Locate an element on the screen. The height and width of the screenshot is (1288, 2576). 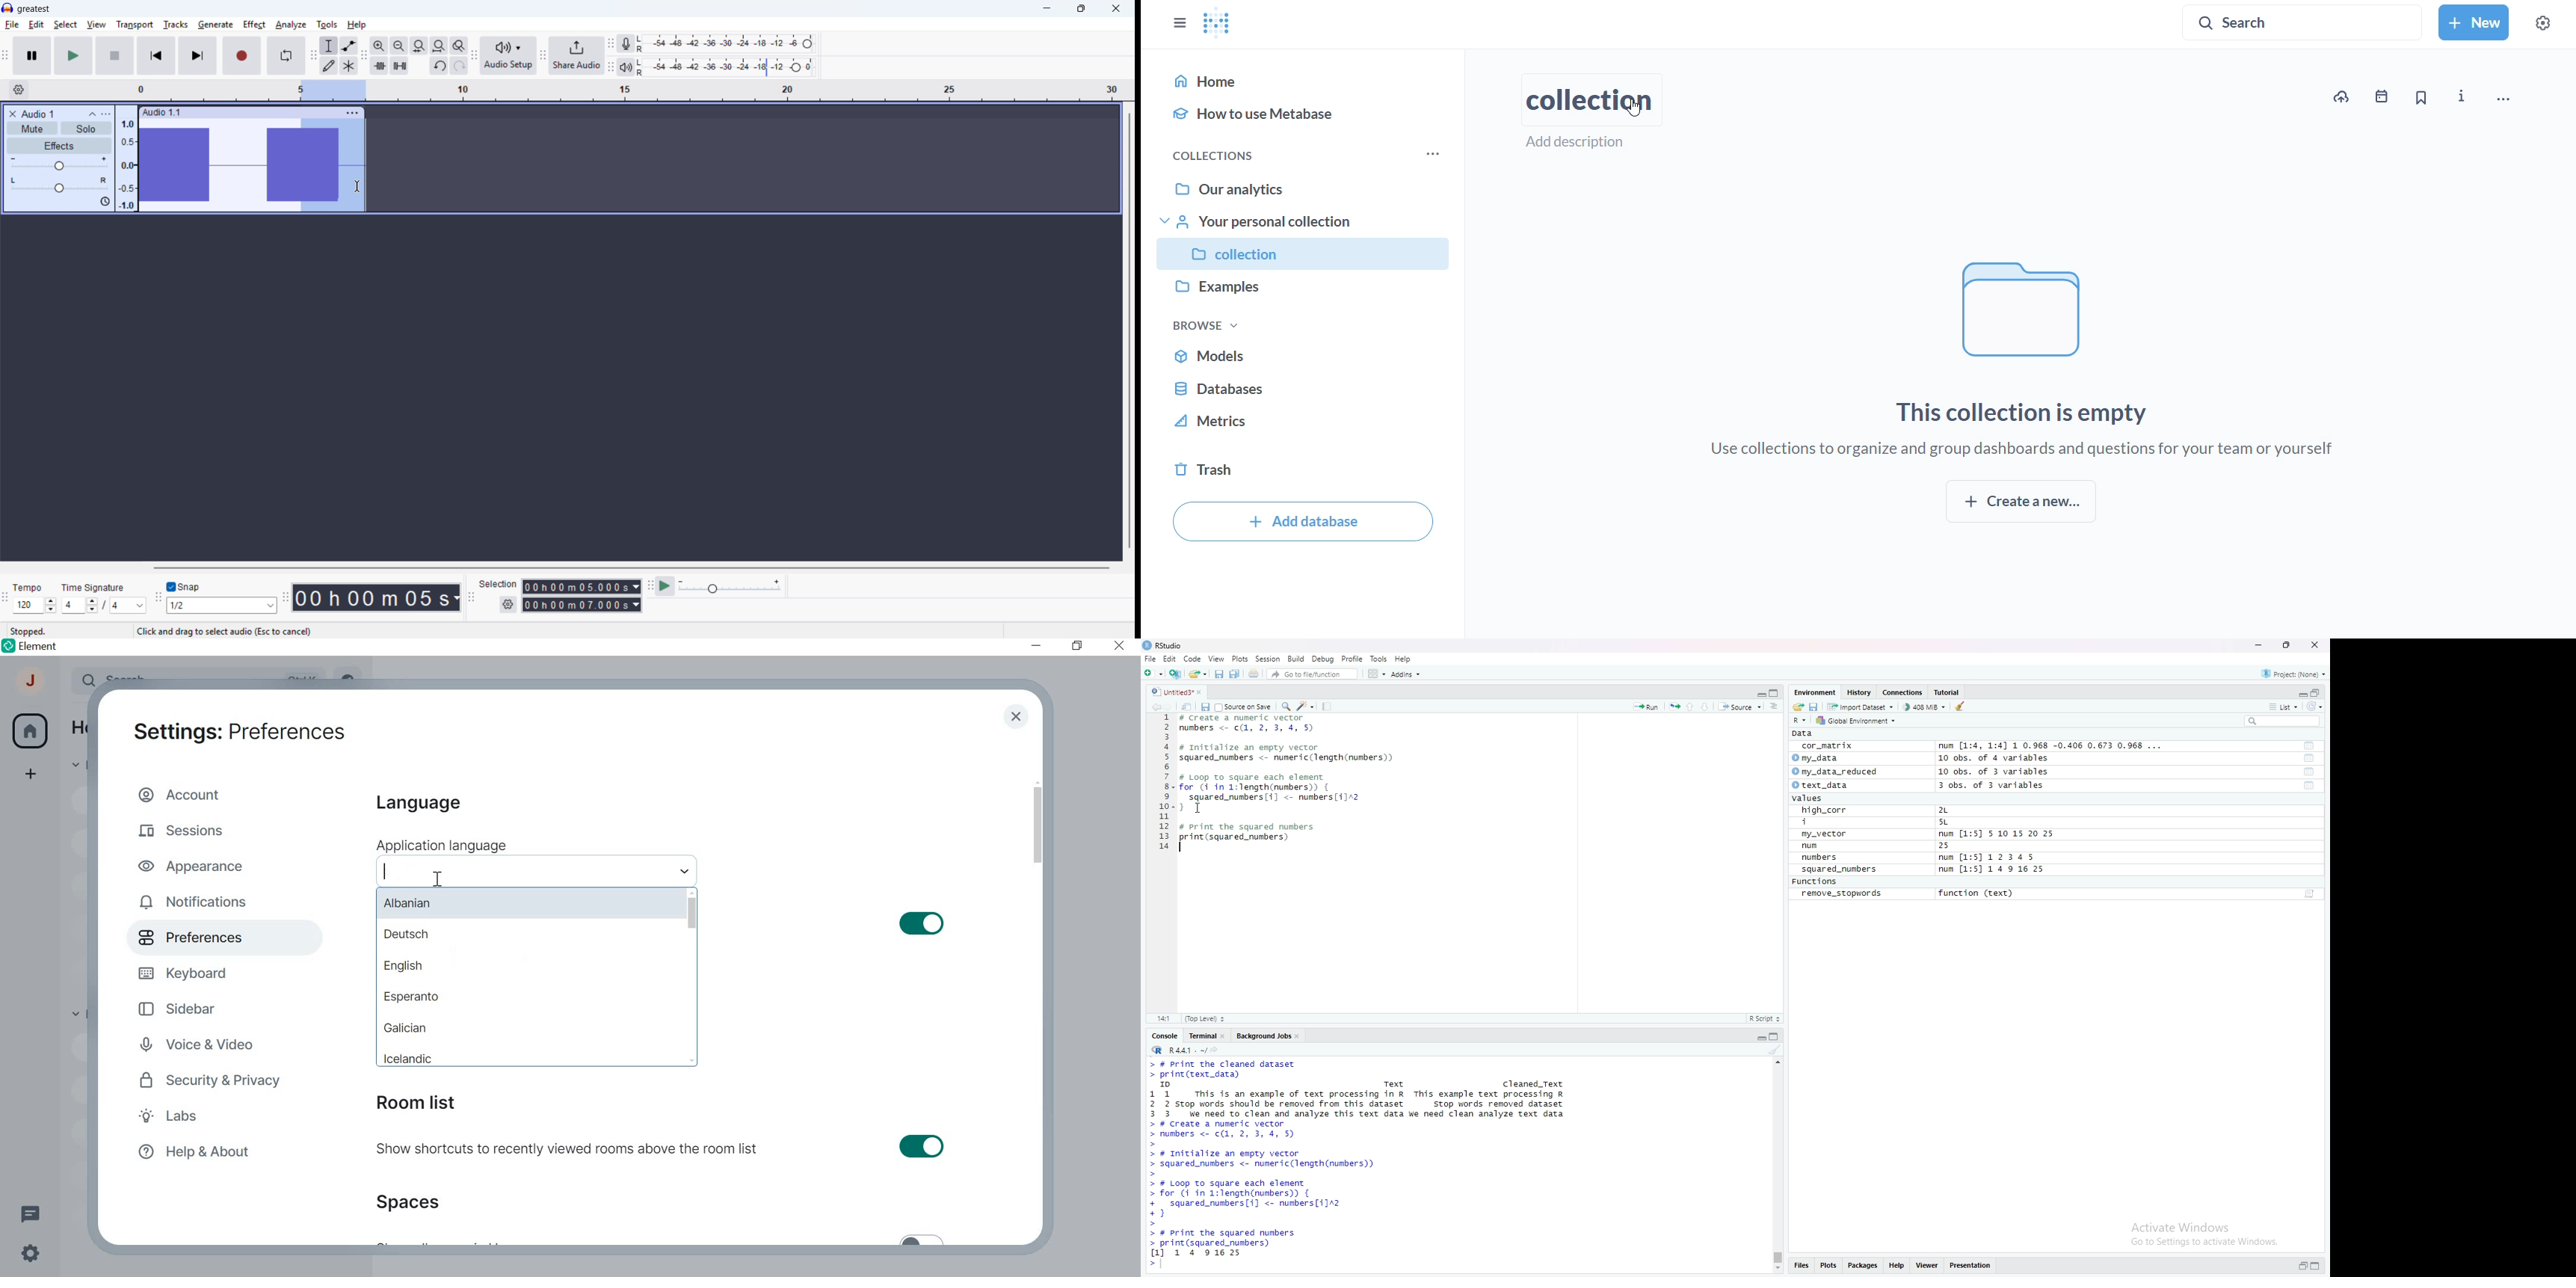
Toggle zoom  is located at coordinates (459, 46).